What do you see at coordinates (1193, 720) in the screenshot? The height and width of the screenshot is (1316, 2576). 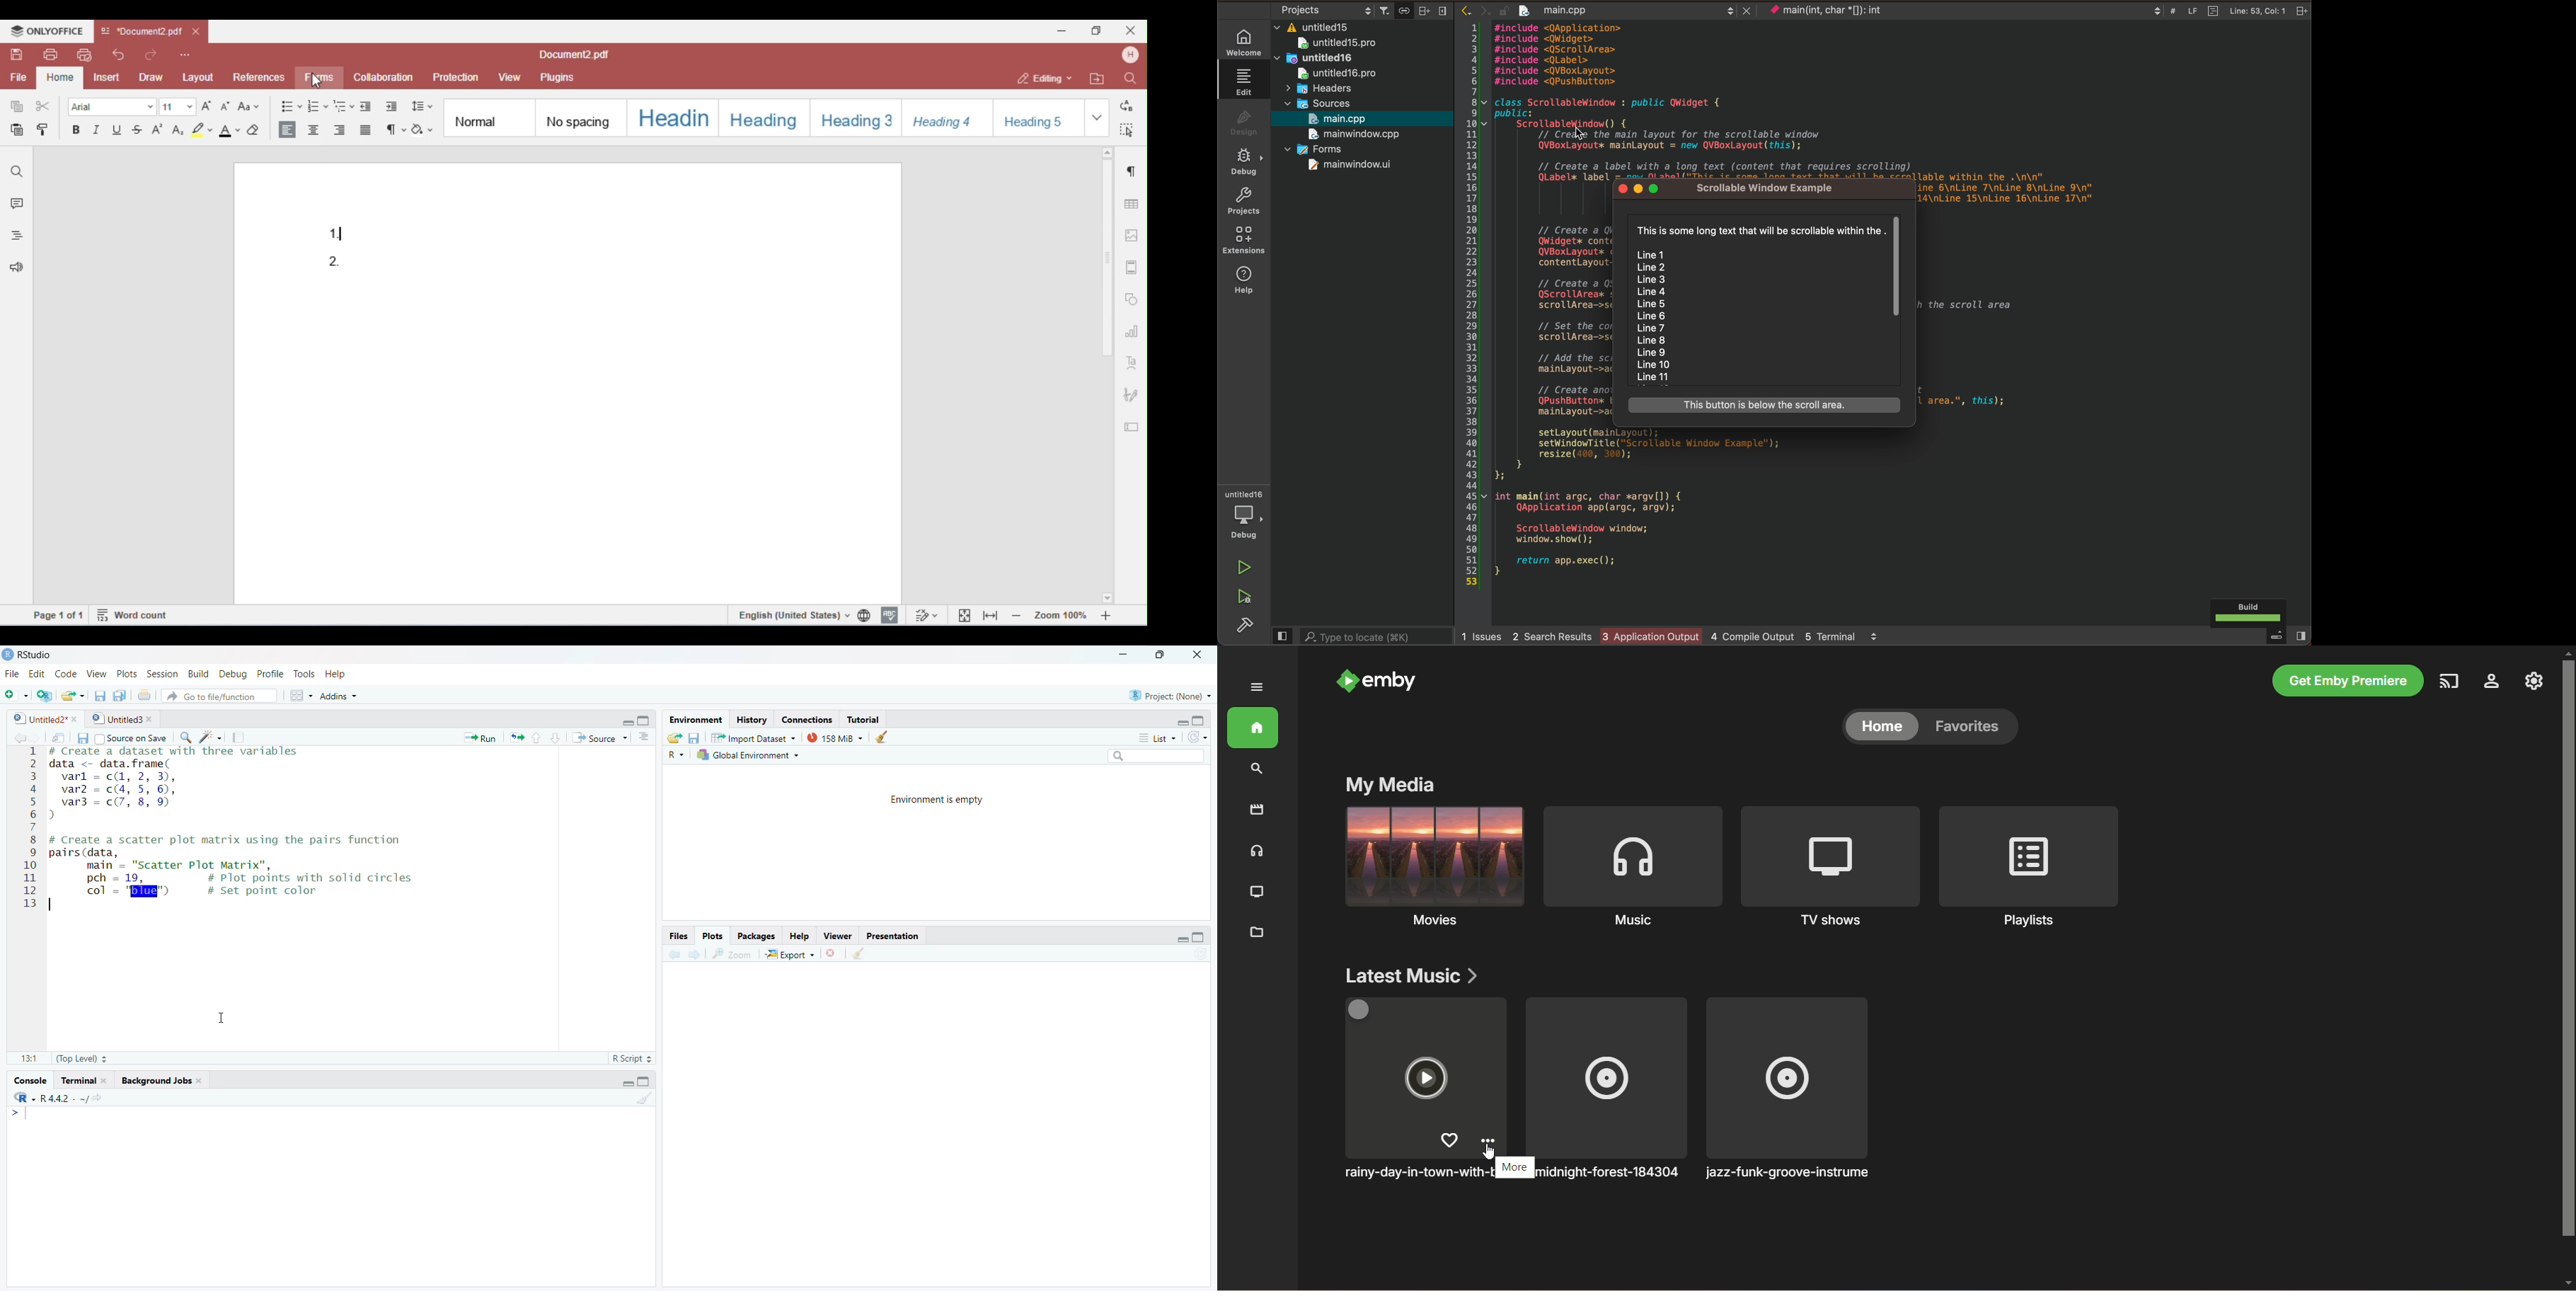 I see `minimize/maximize` at bounding box center [1193, 720].